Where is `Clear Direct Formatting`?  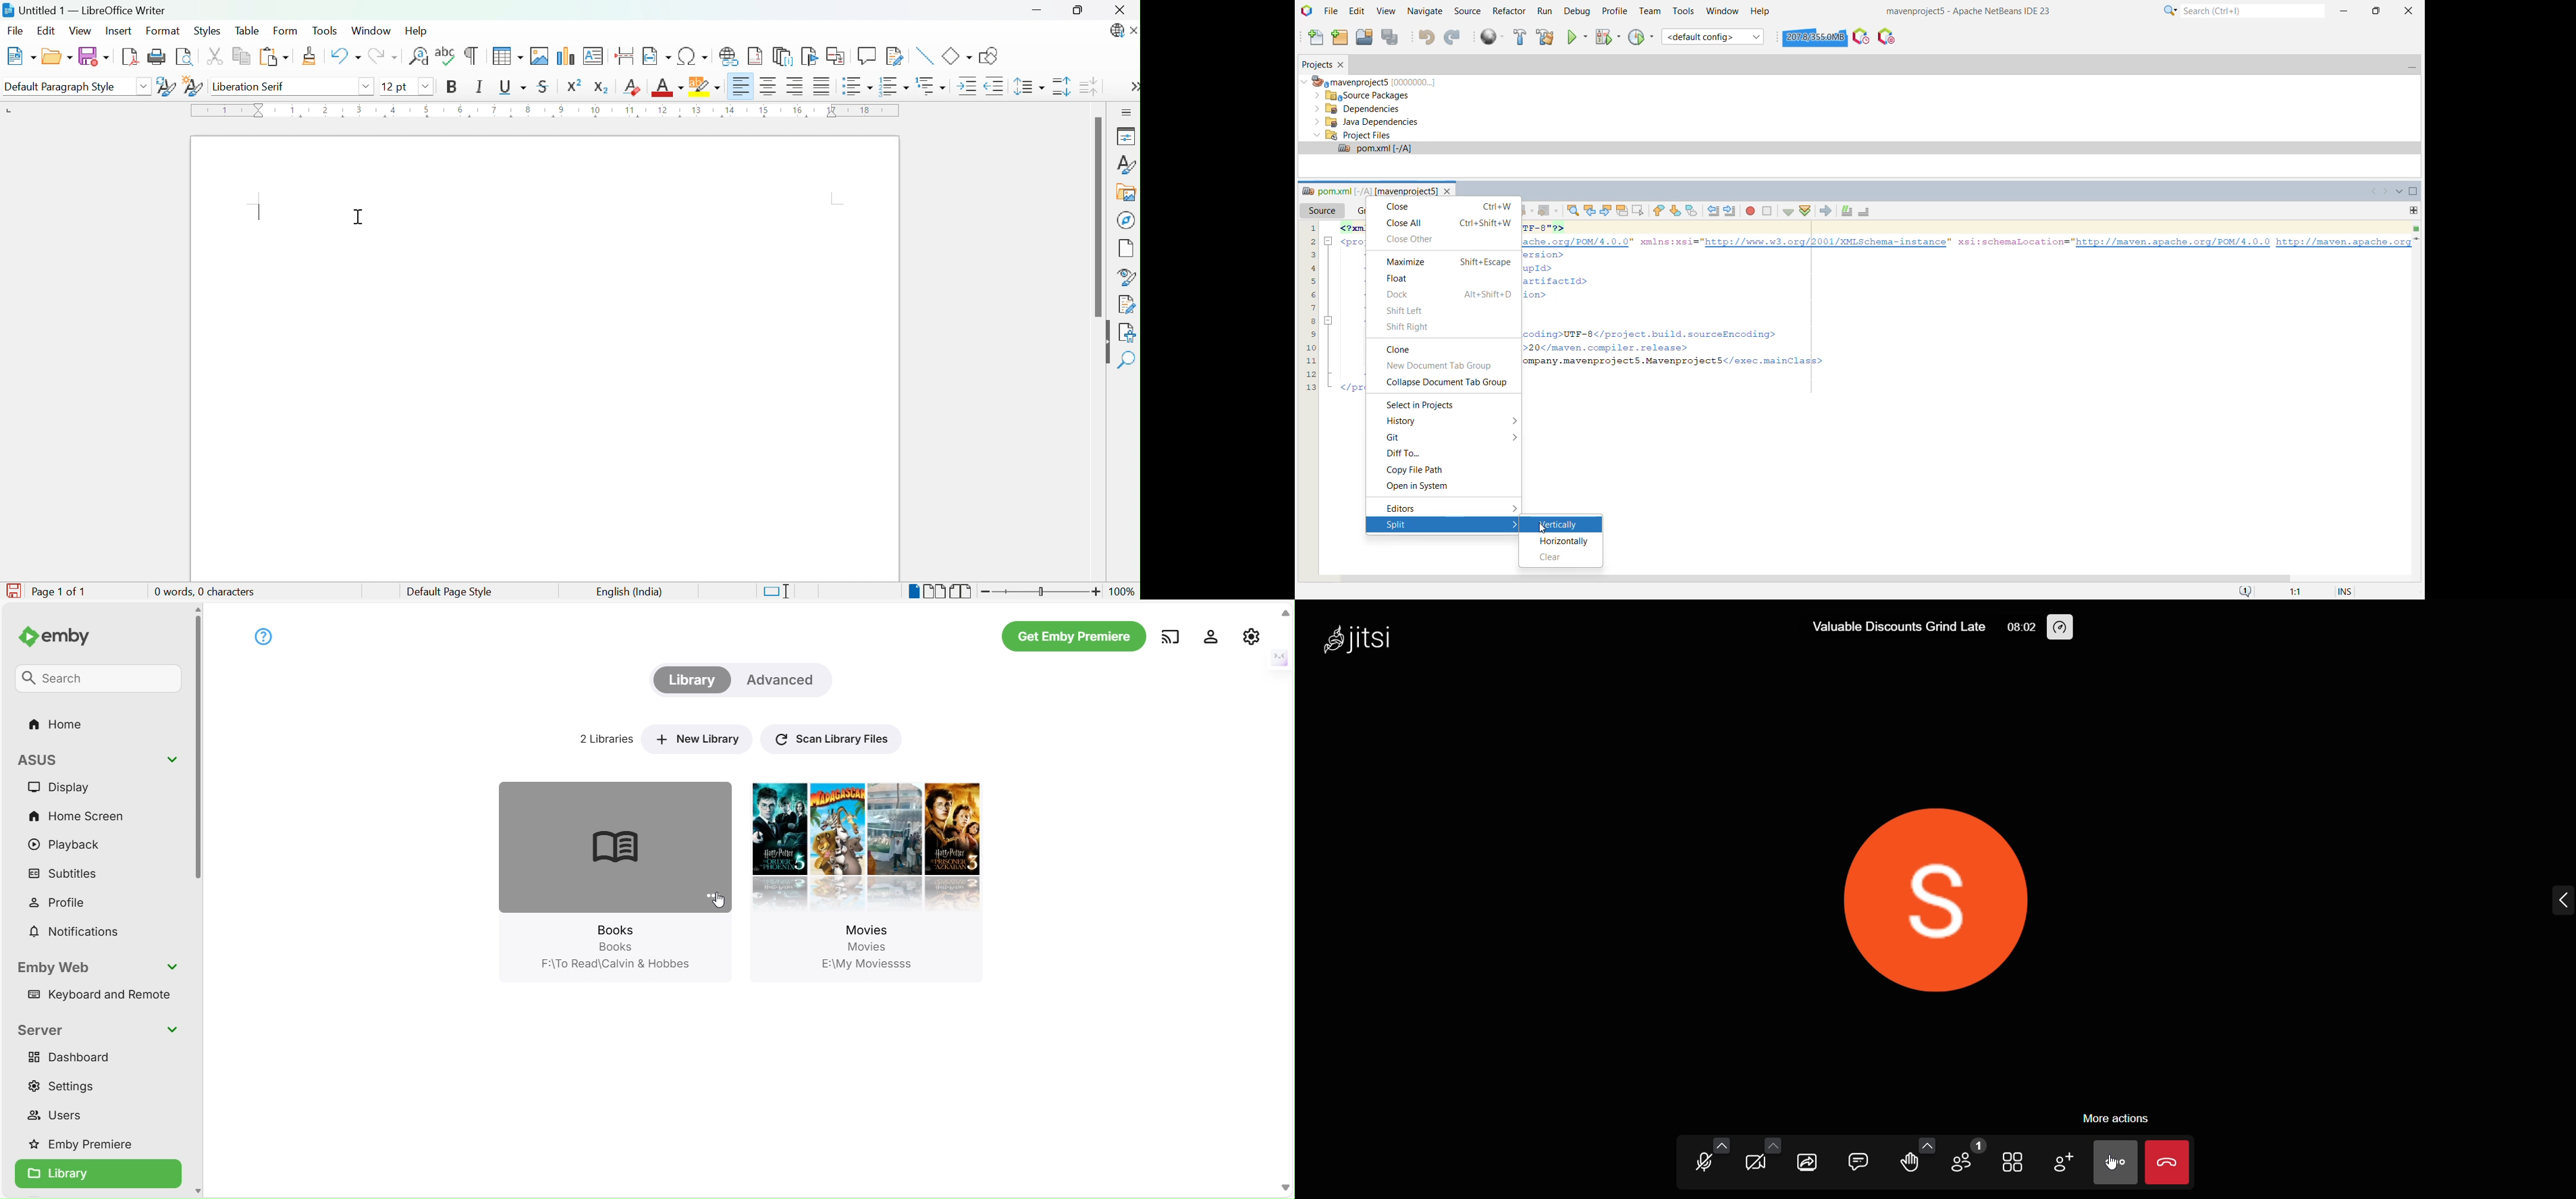 Clear Direct Formatting is located at coordinates (633, 87).